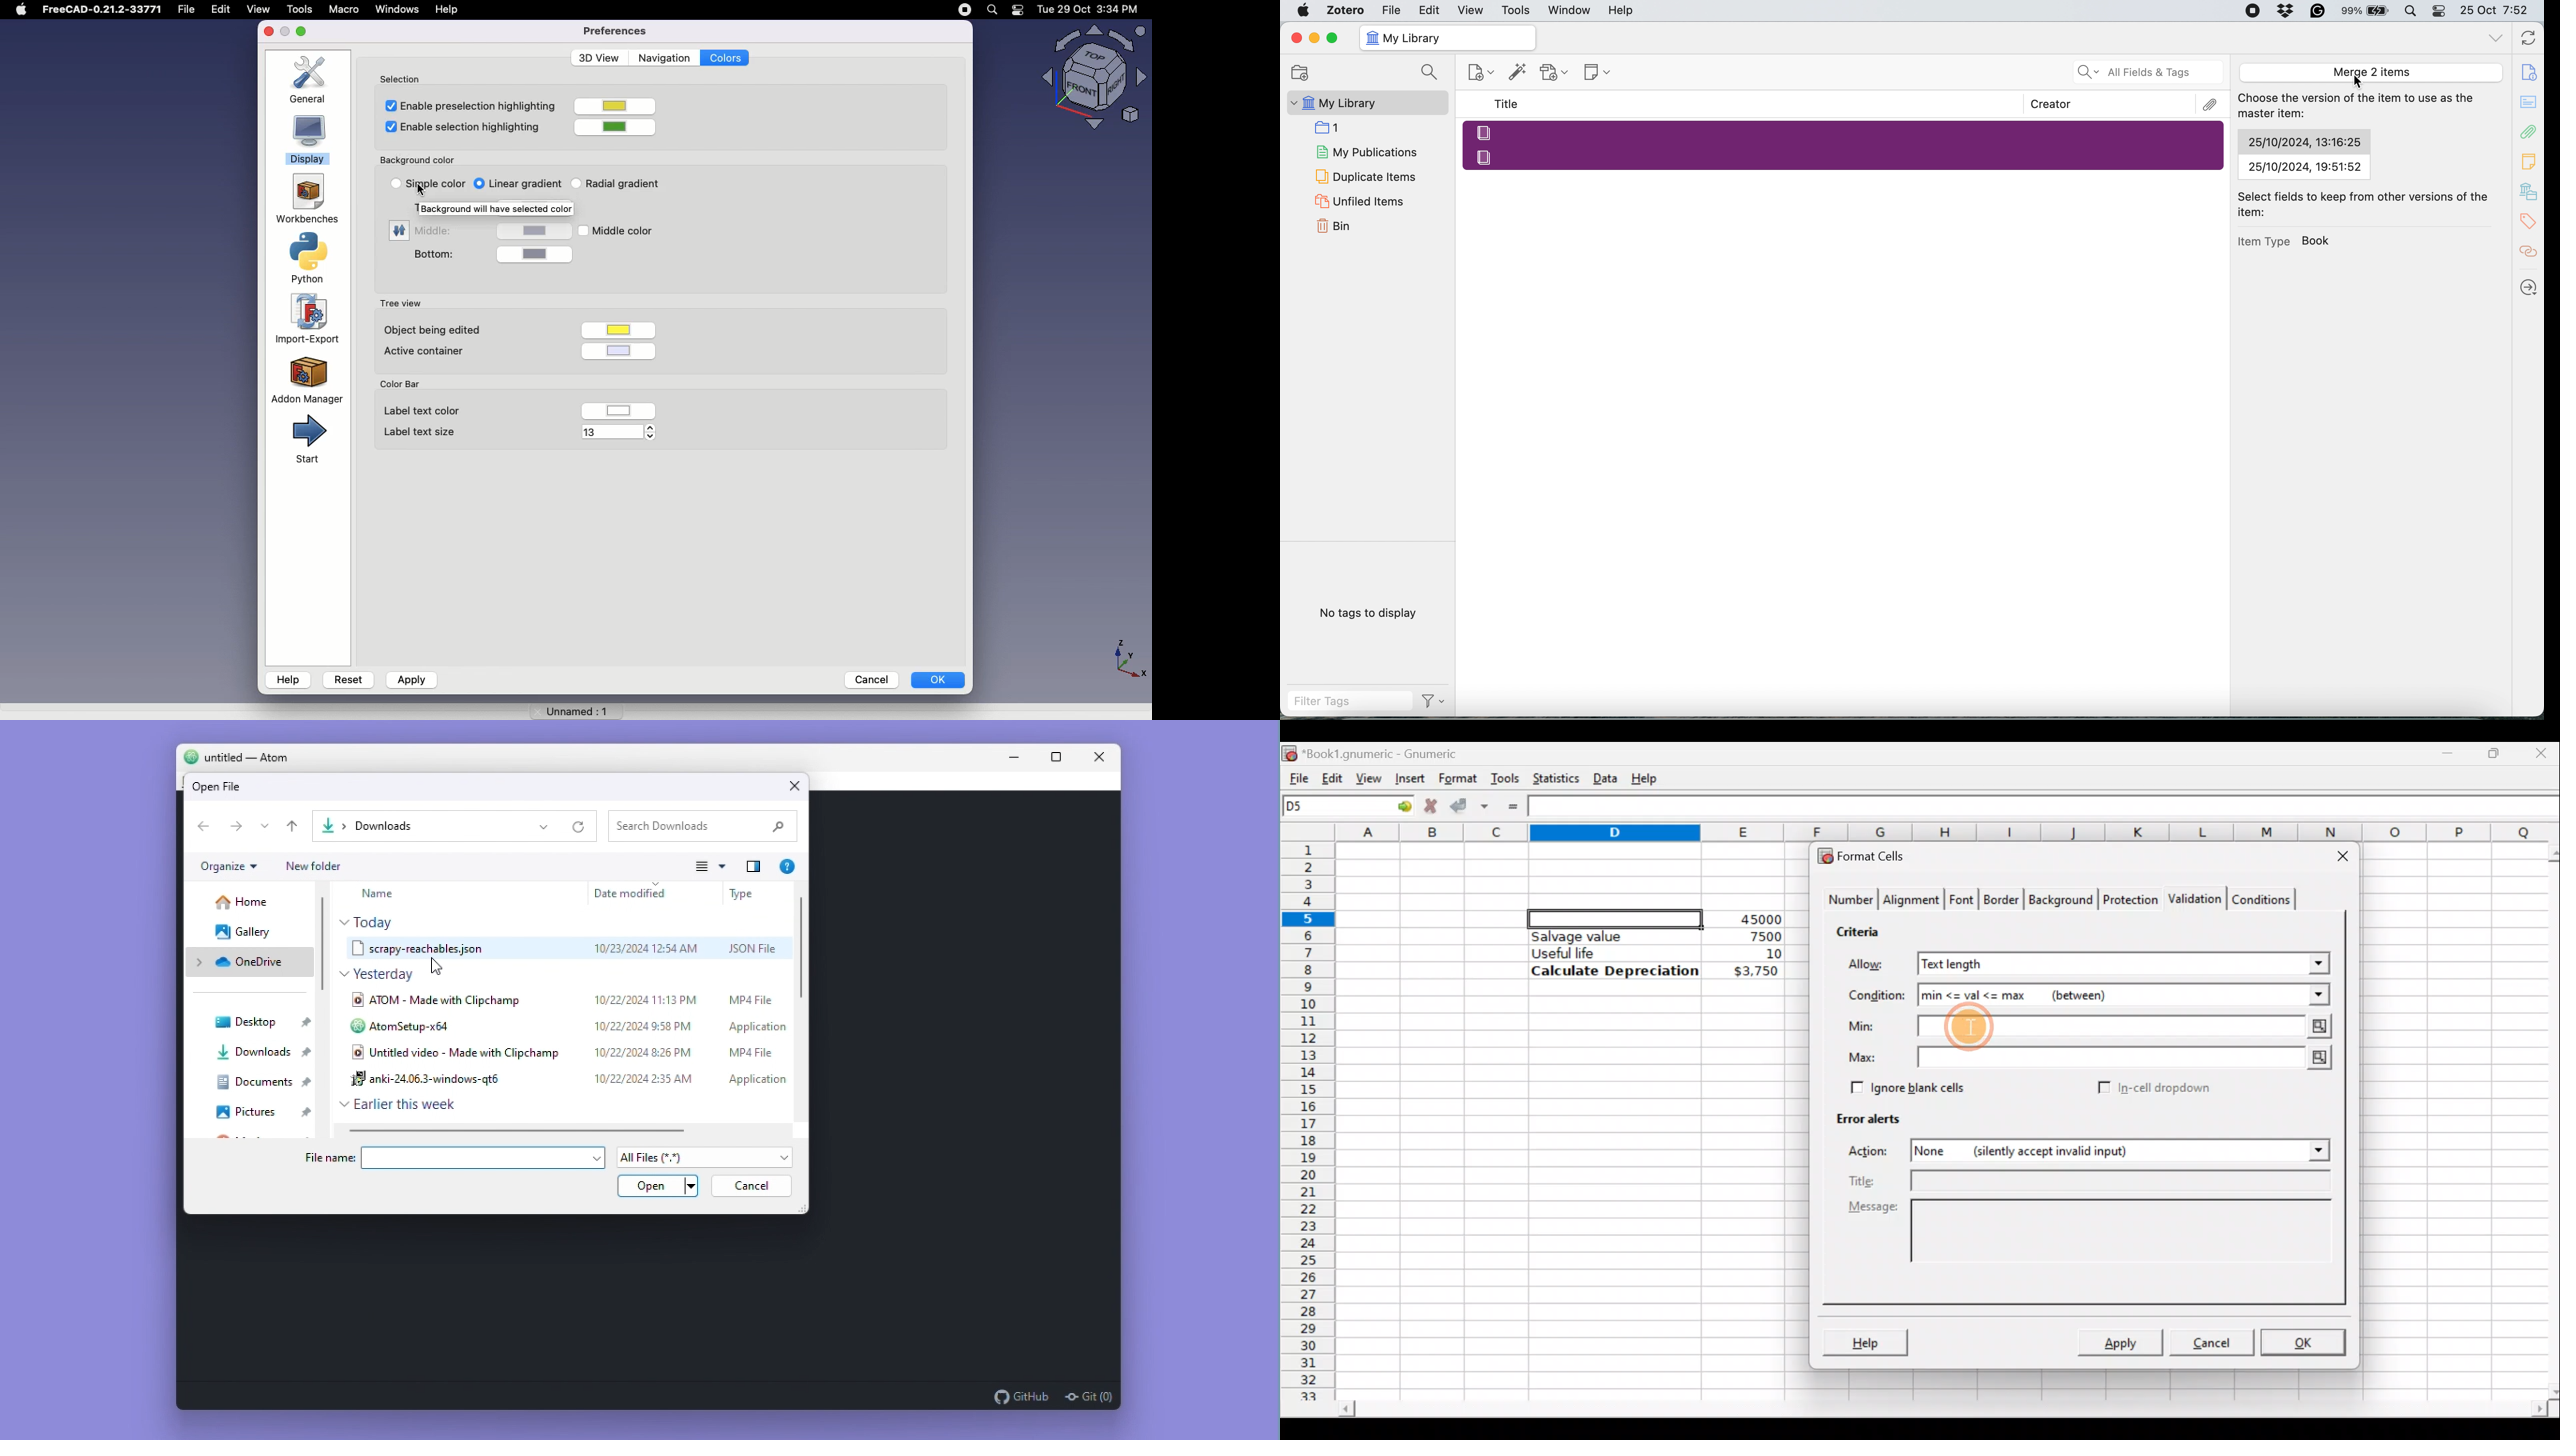 This screenshot has height=1456, width=2576. What do you see at coordinates (620, 126) in the screenshot?
I see `color` at bounding box center [620, 126].